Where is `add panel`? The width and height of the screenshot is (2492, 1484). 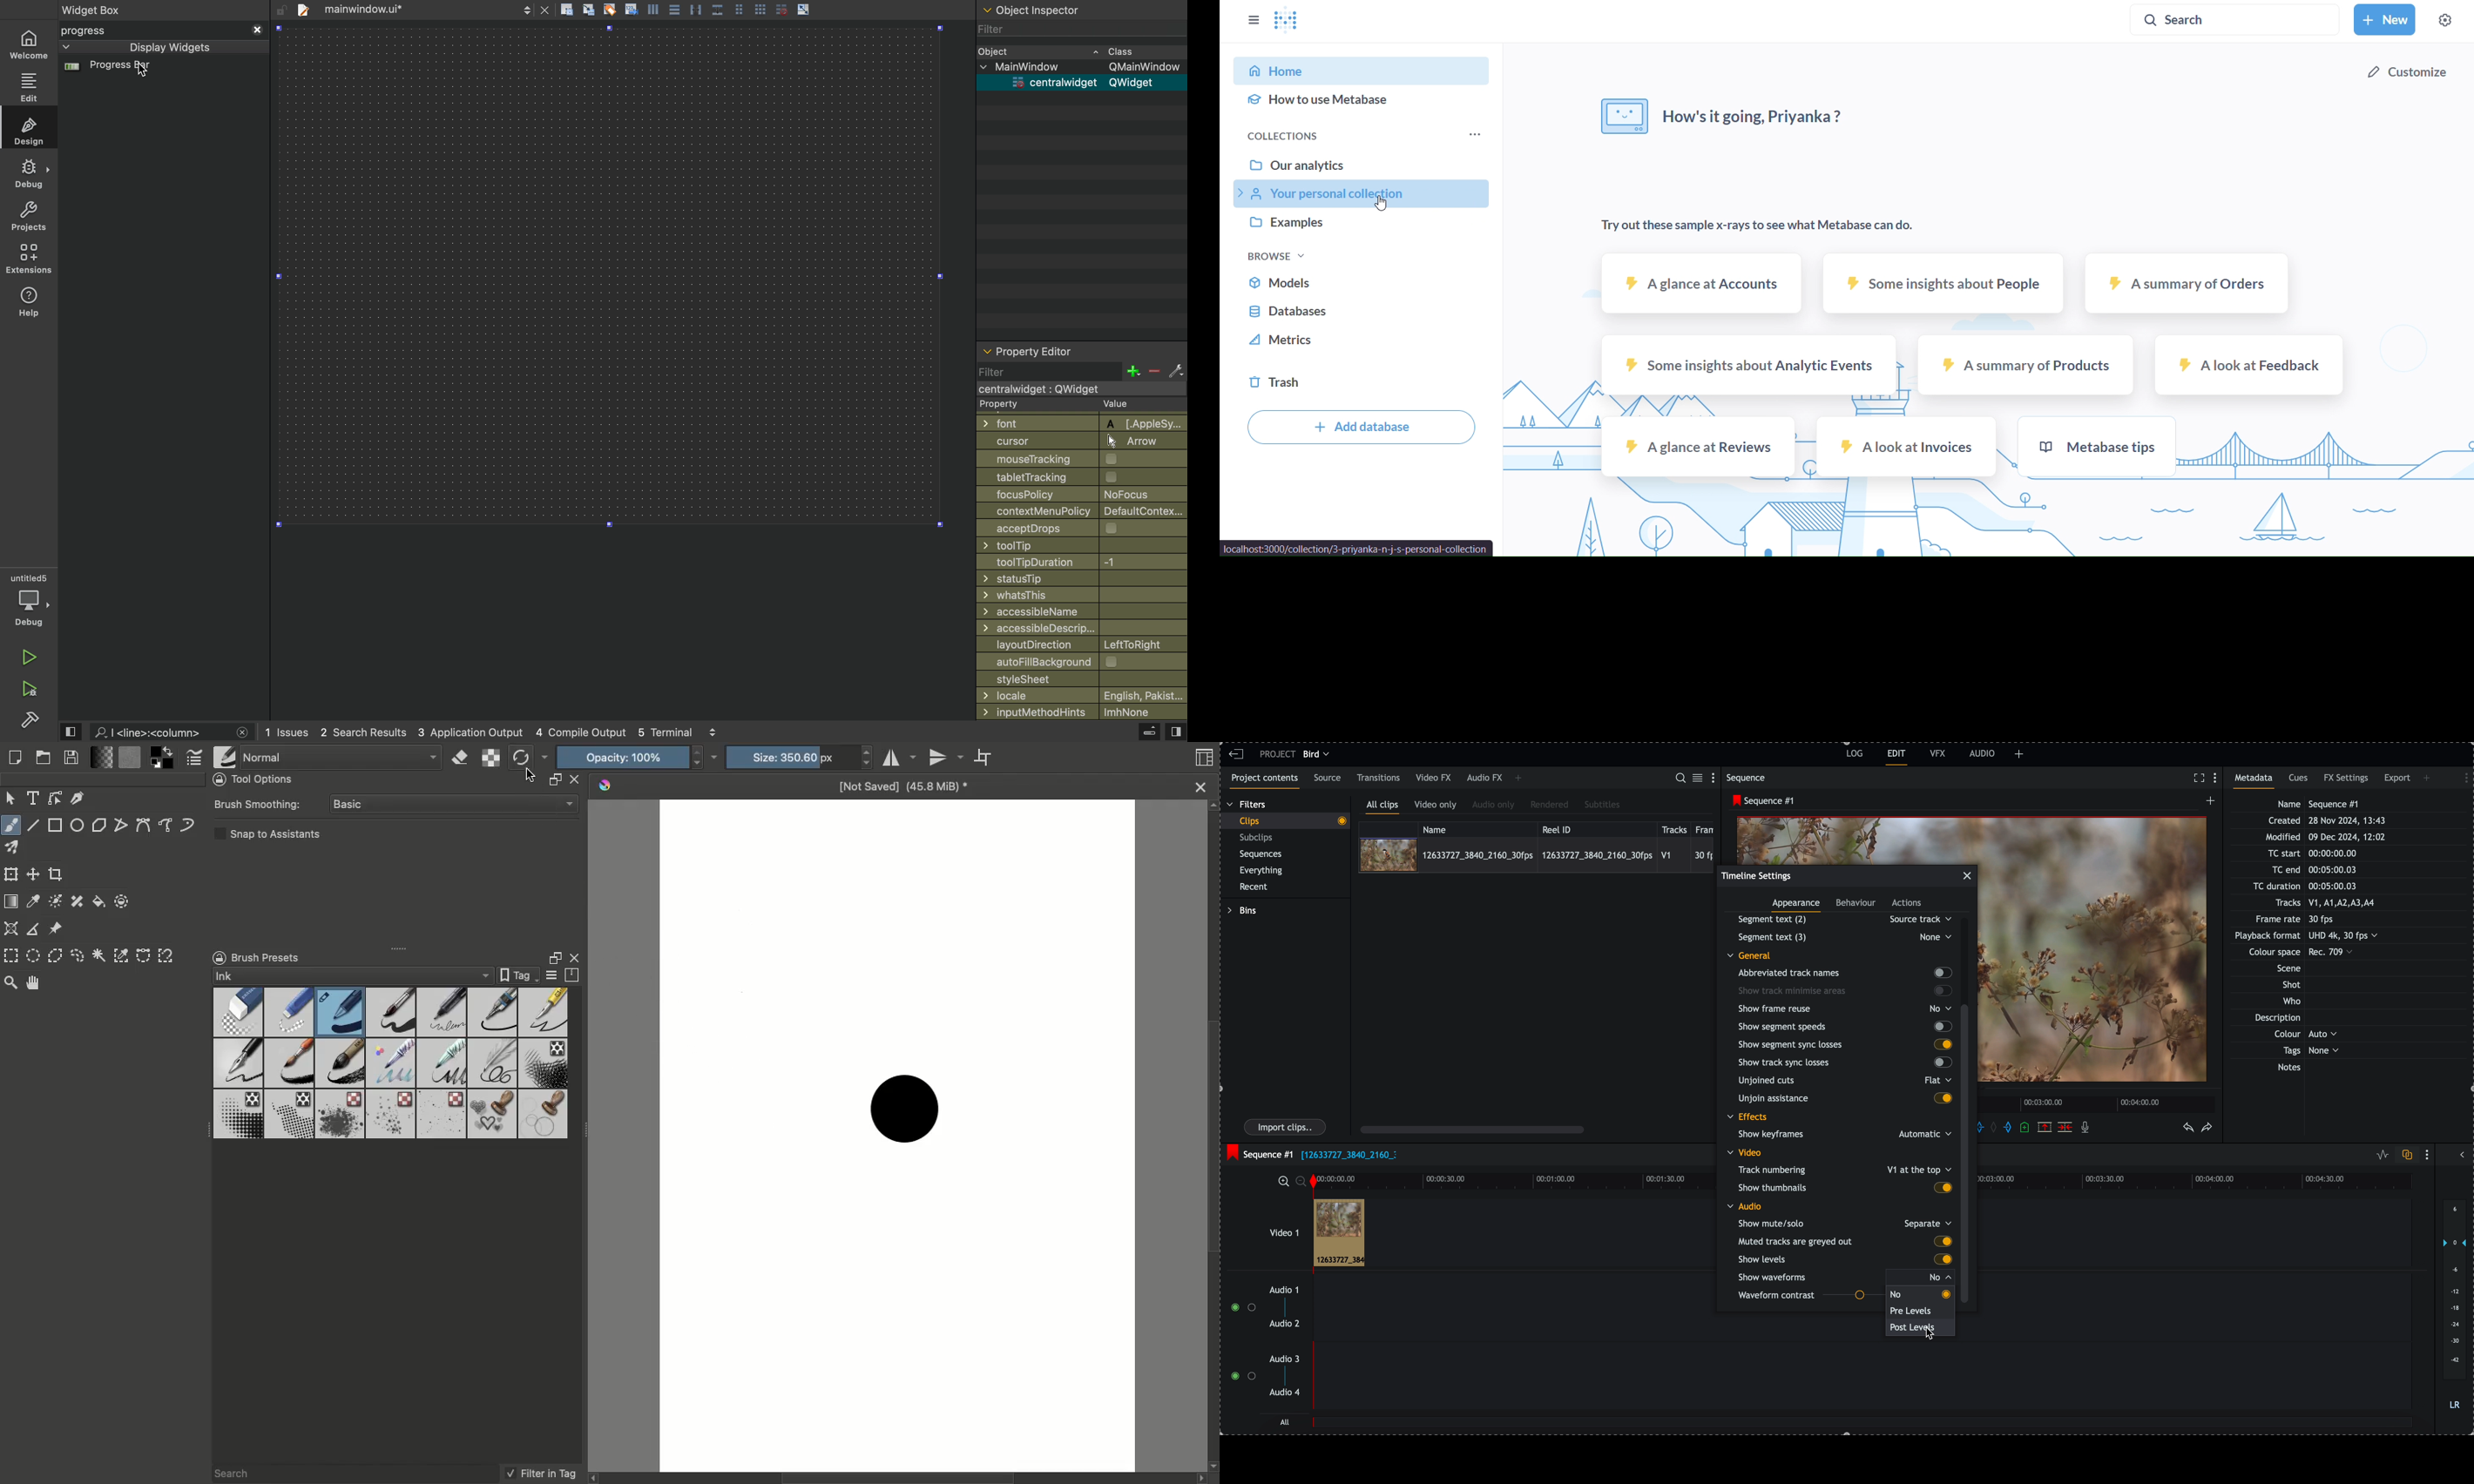
add panel is located at coordinates (2019, 754).